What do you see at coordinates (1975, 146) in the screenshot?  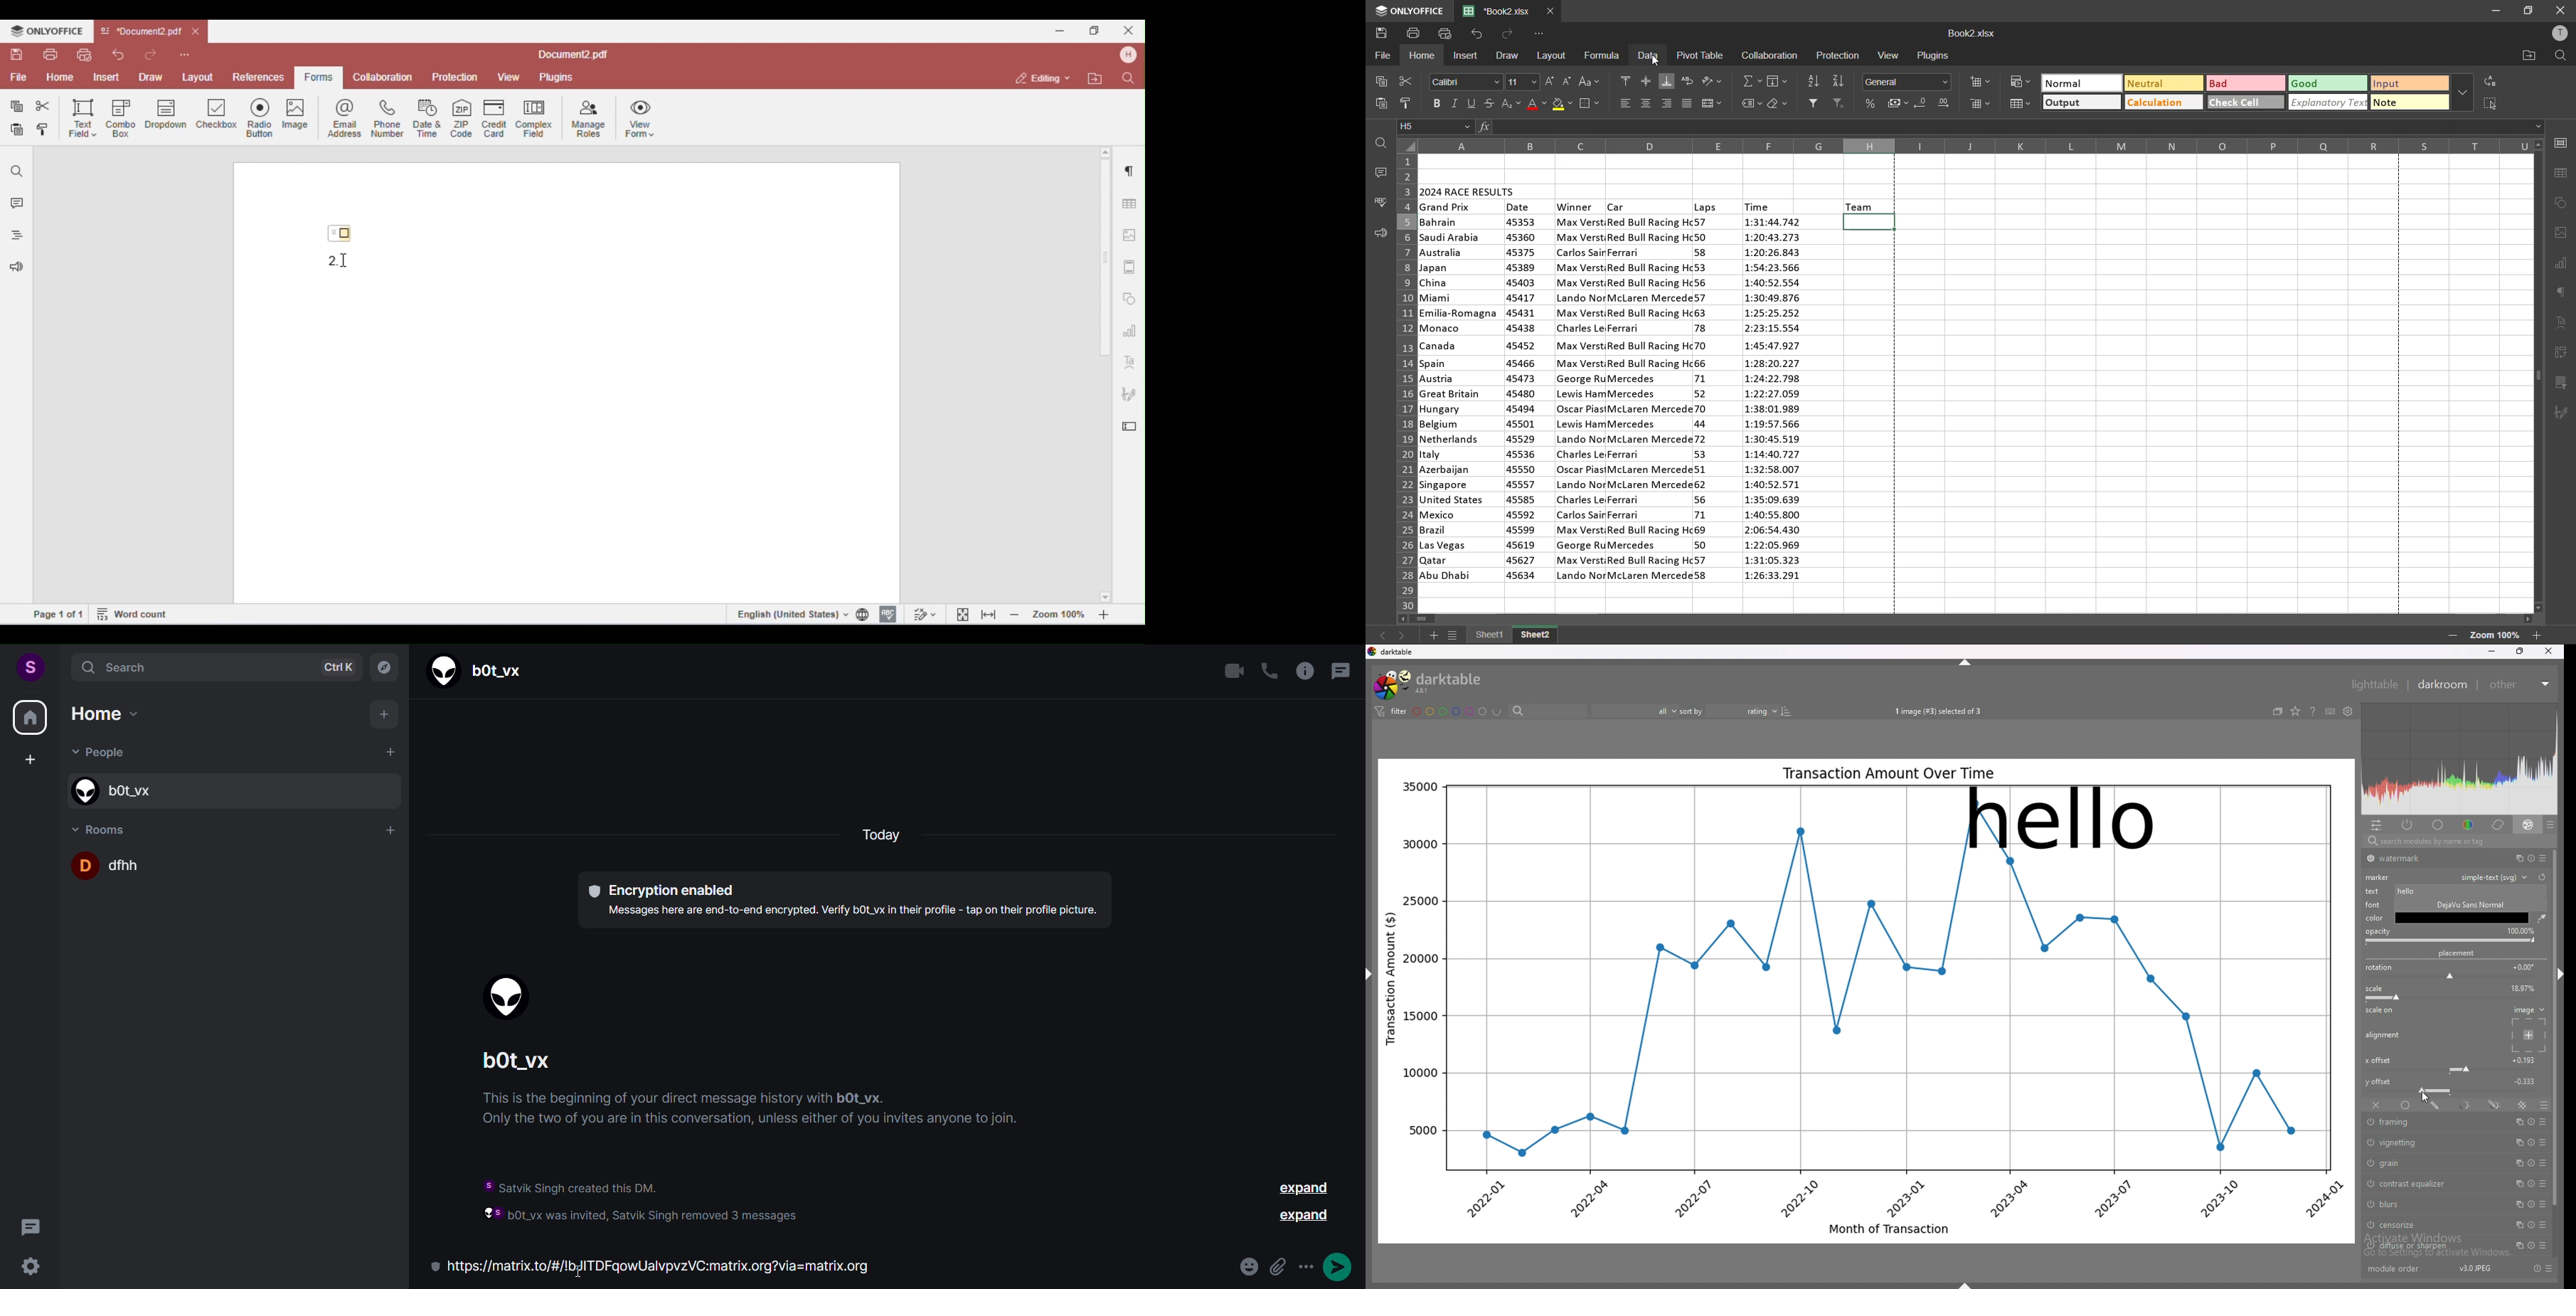 I see `column names` at bounding box center [1975, 146].